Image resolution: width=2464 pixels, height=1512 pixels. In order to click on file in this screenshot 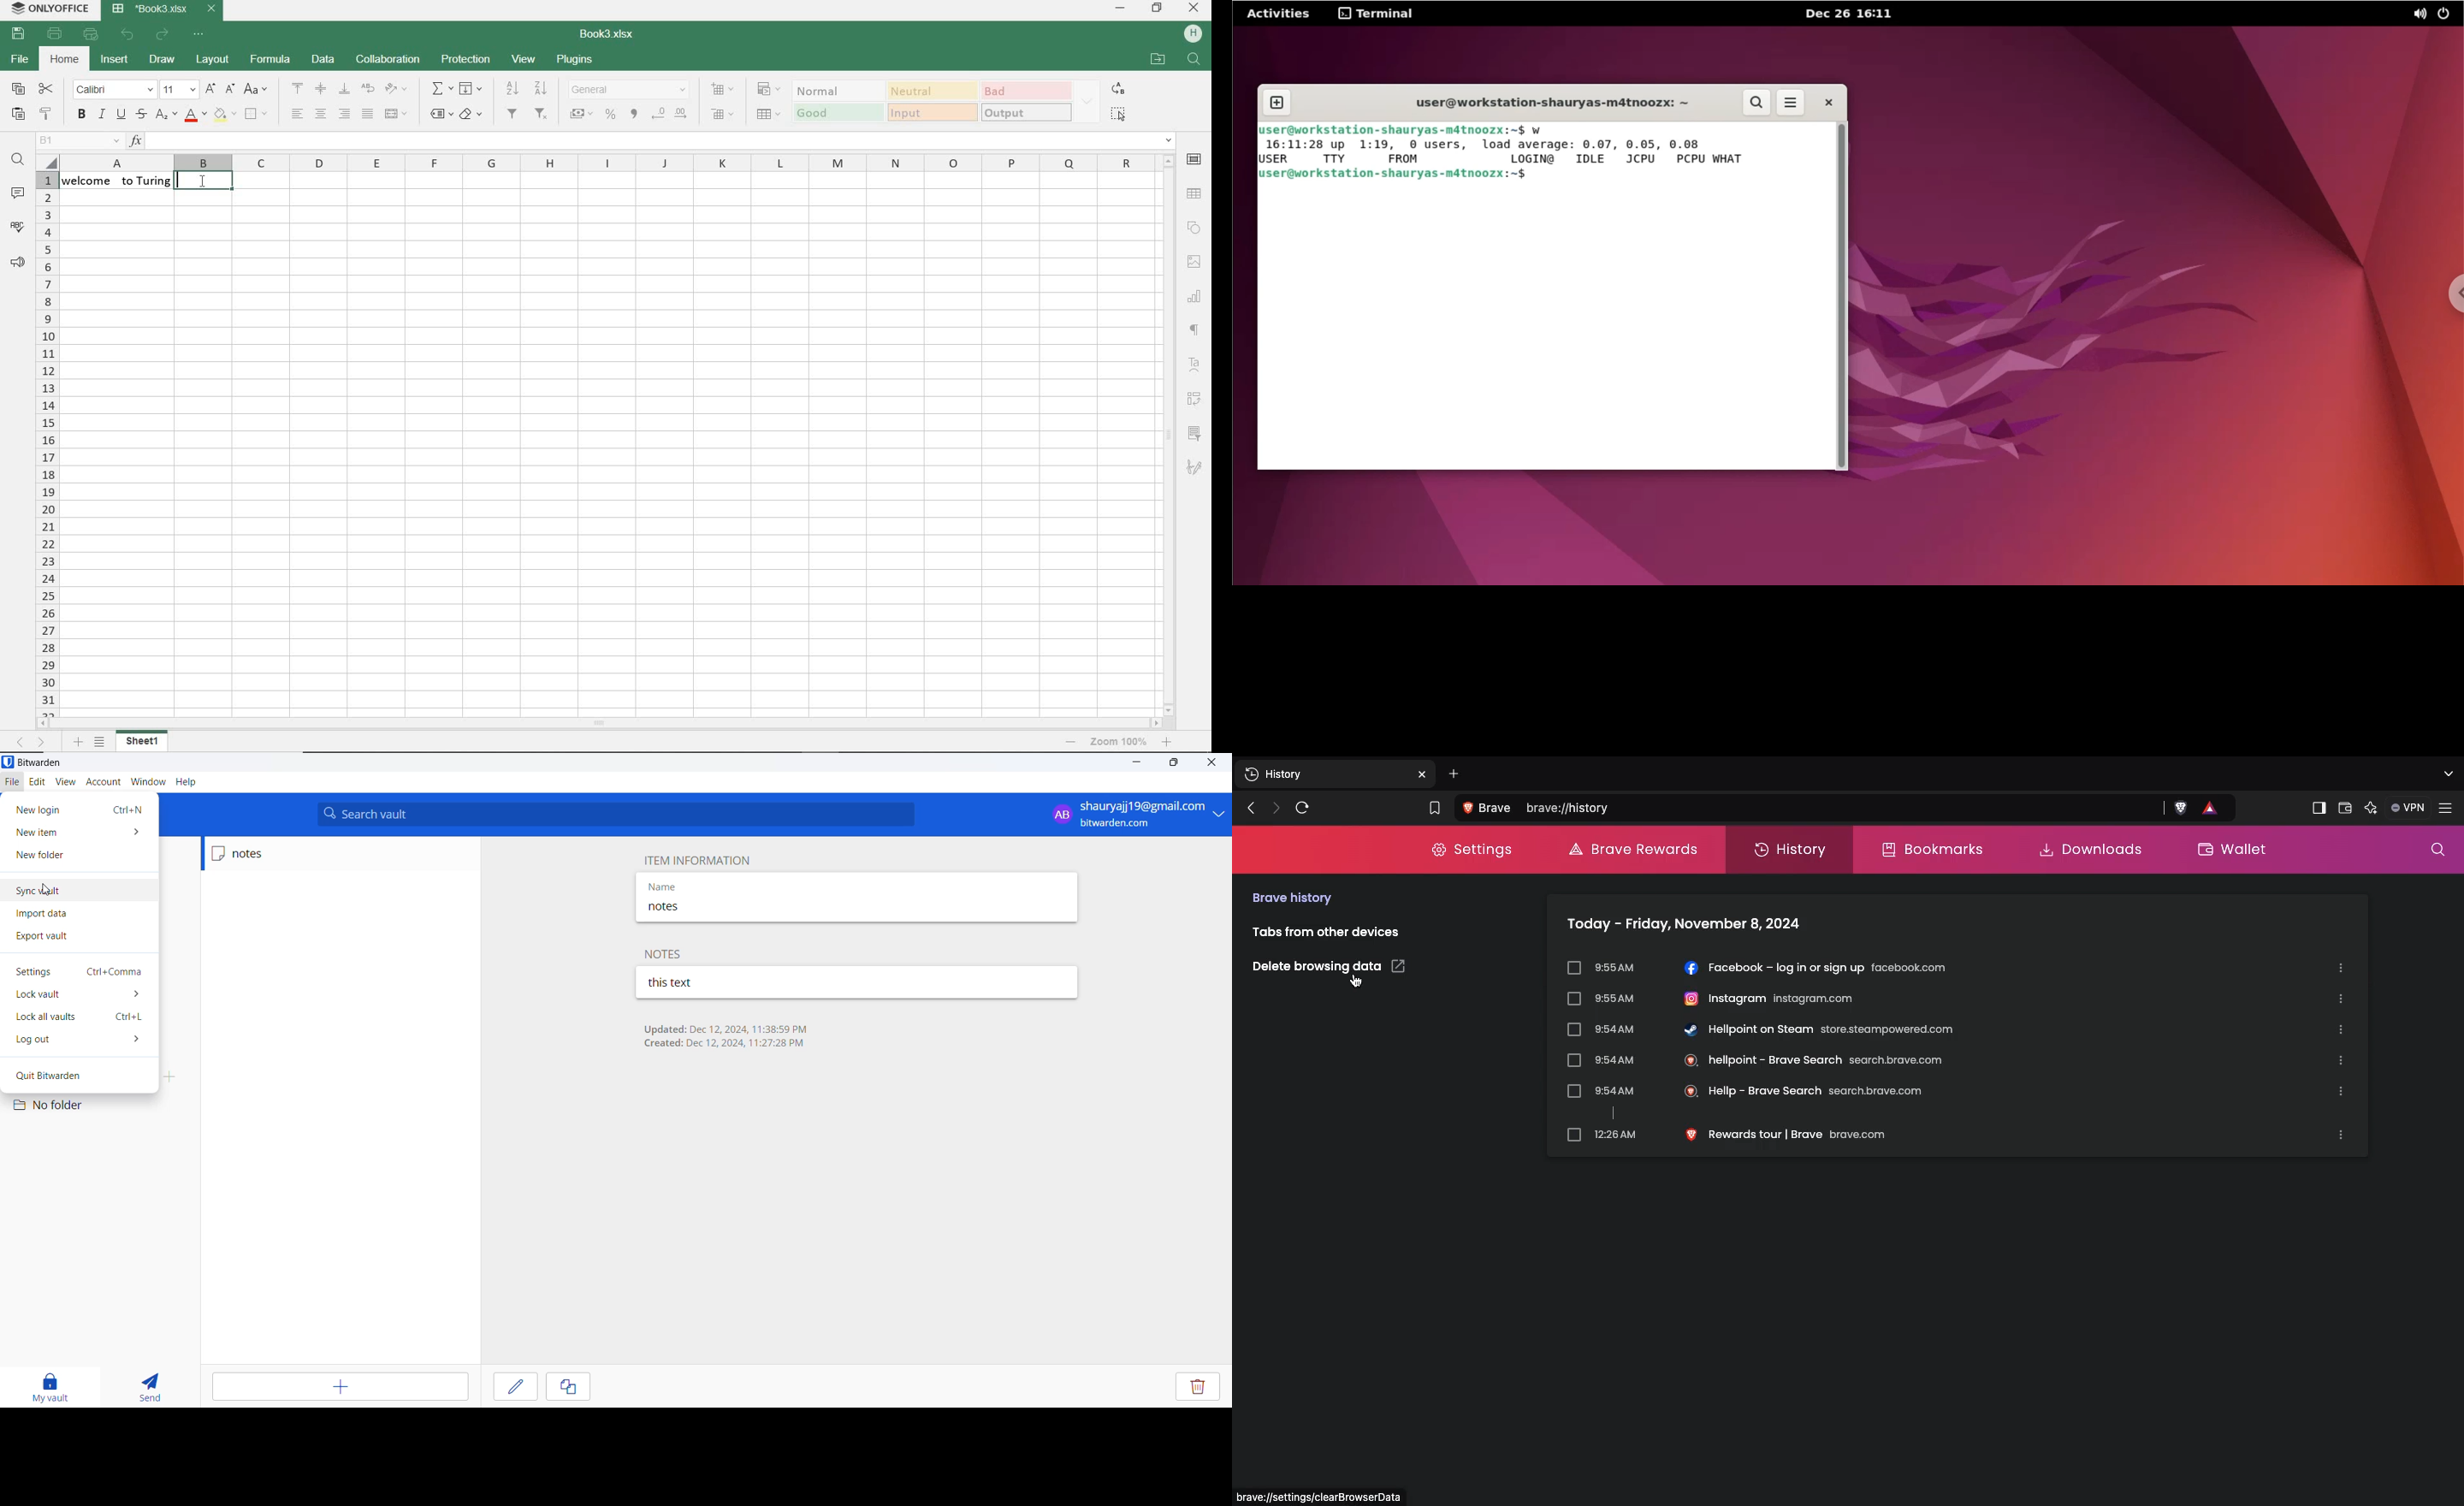, I will do `click(20, 61)`.